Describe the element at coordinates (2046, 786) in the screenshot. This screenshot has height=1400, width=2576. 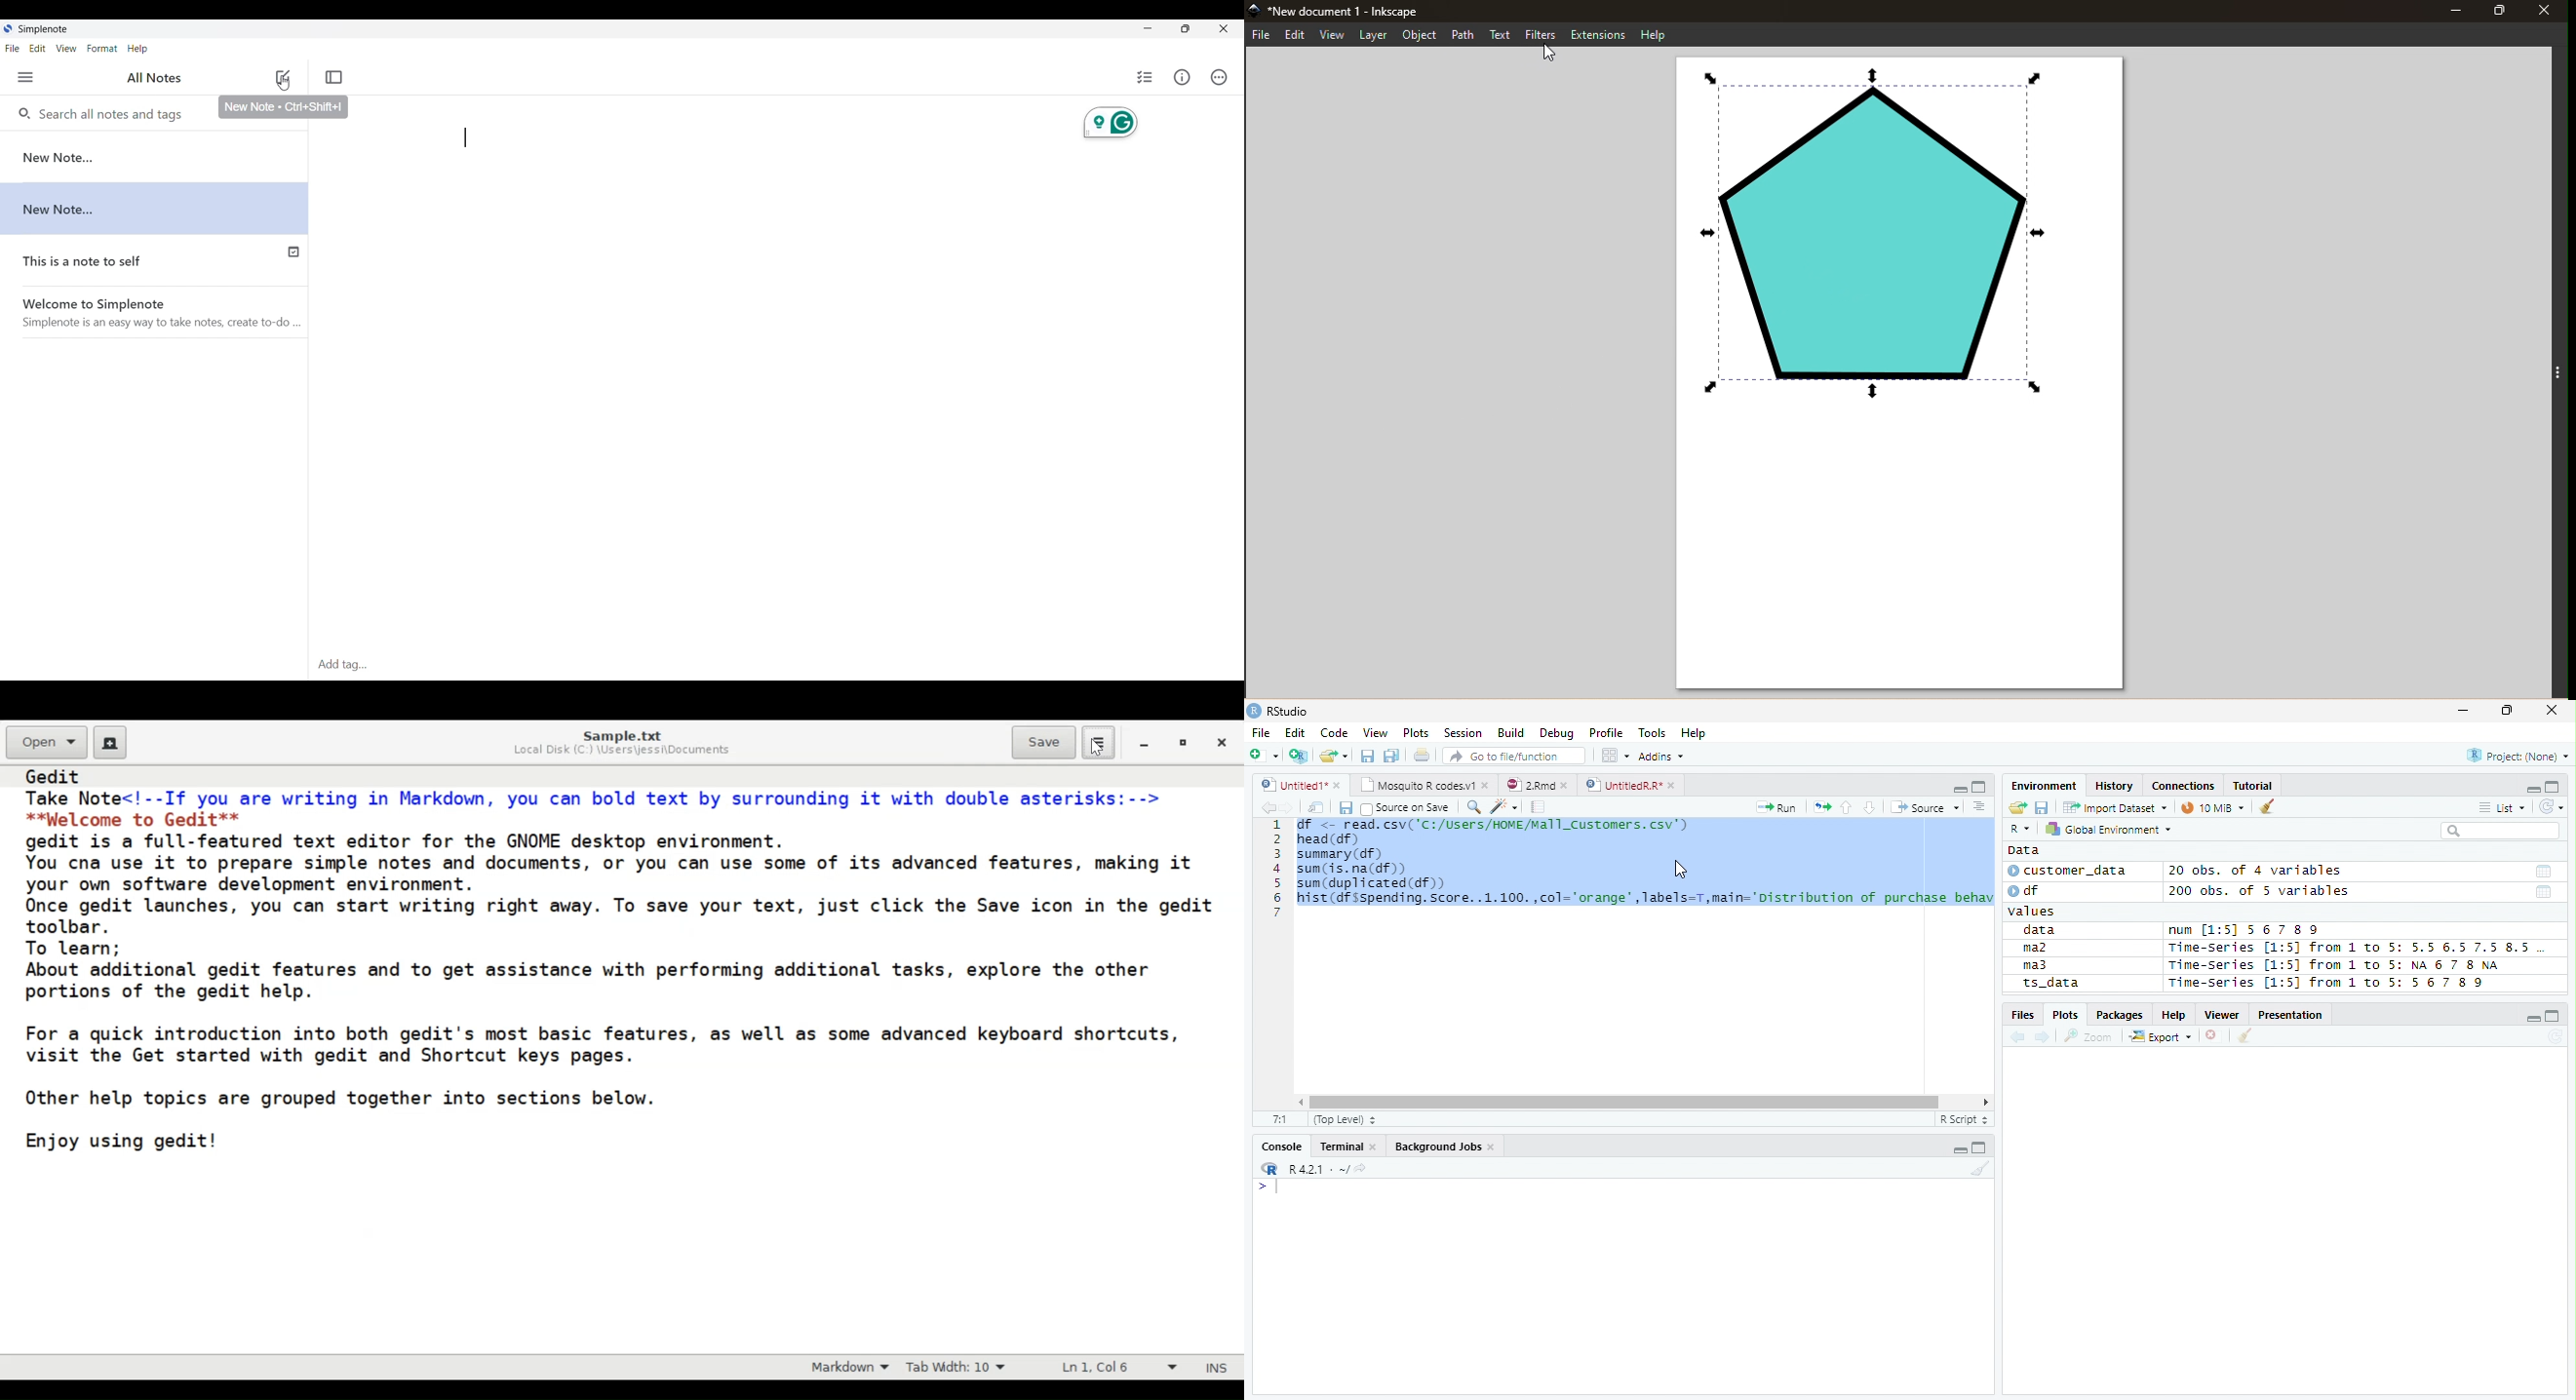
I see `Environment` at that location.